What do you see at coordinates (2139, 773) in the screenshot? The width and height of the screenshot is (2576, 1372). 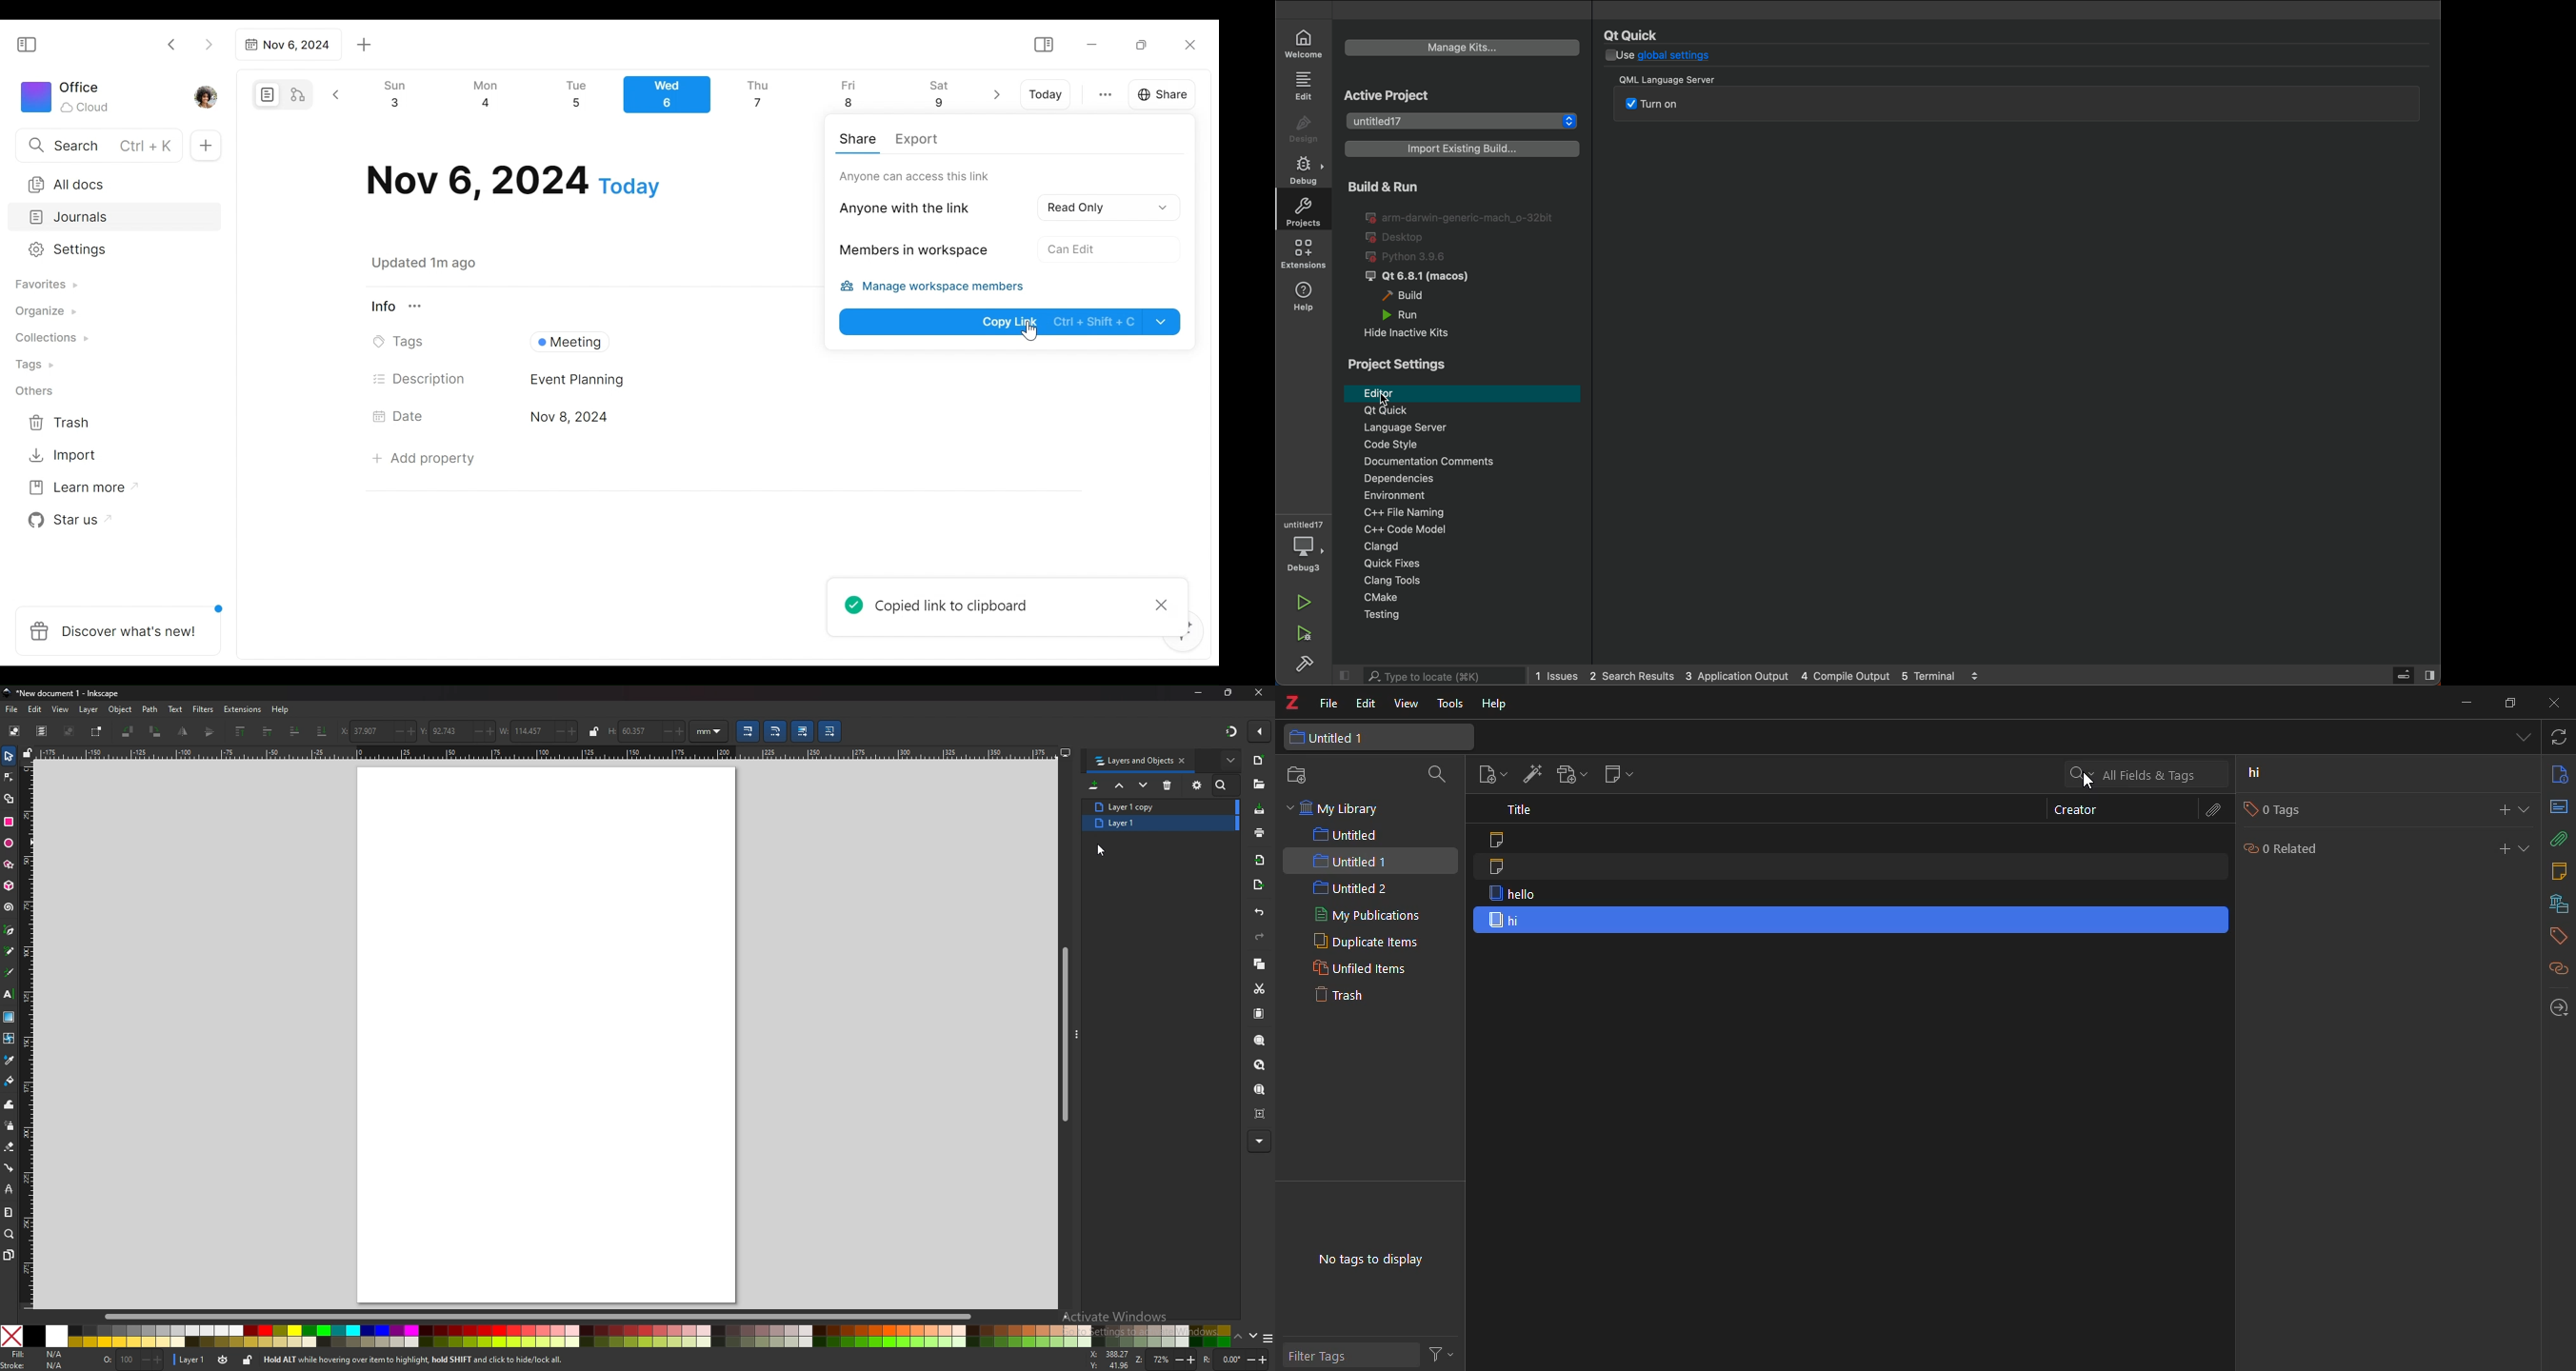 I see `all fields and tags` at bounding box center [2139, 773].